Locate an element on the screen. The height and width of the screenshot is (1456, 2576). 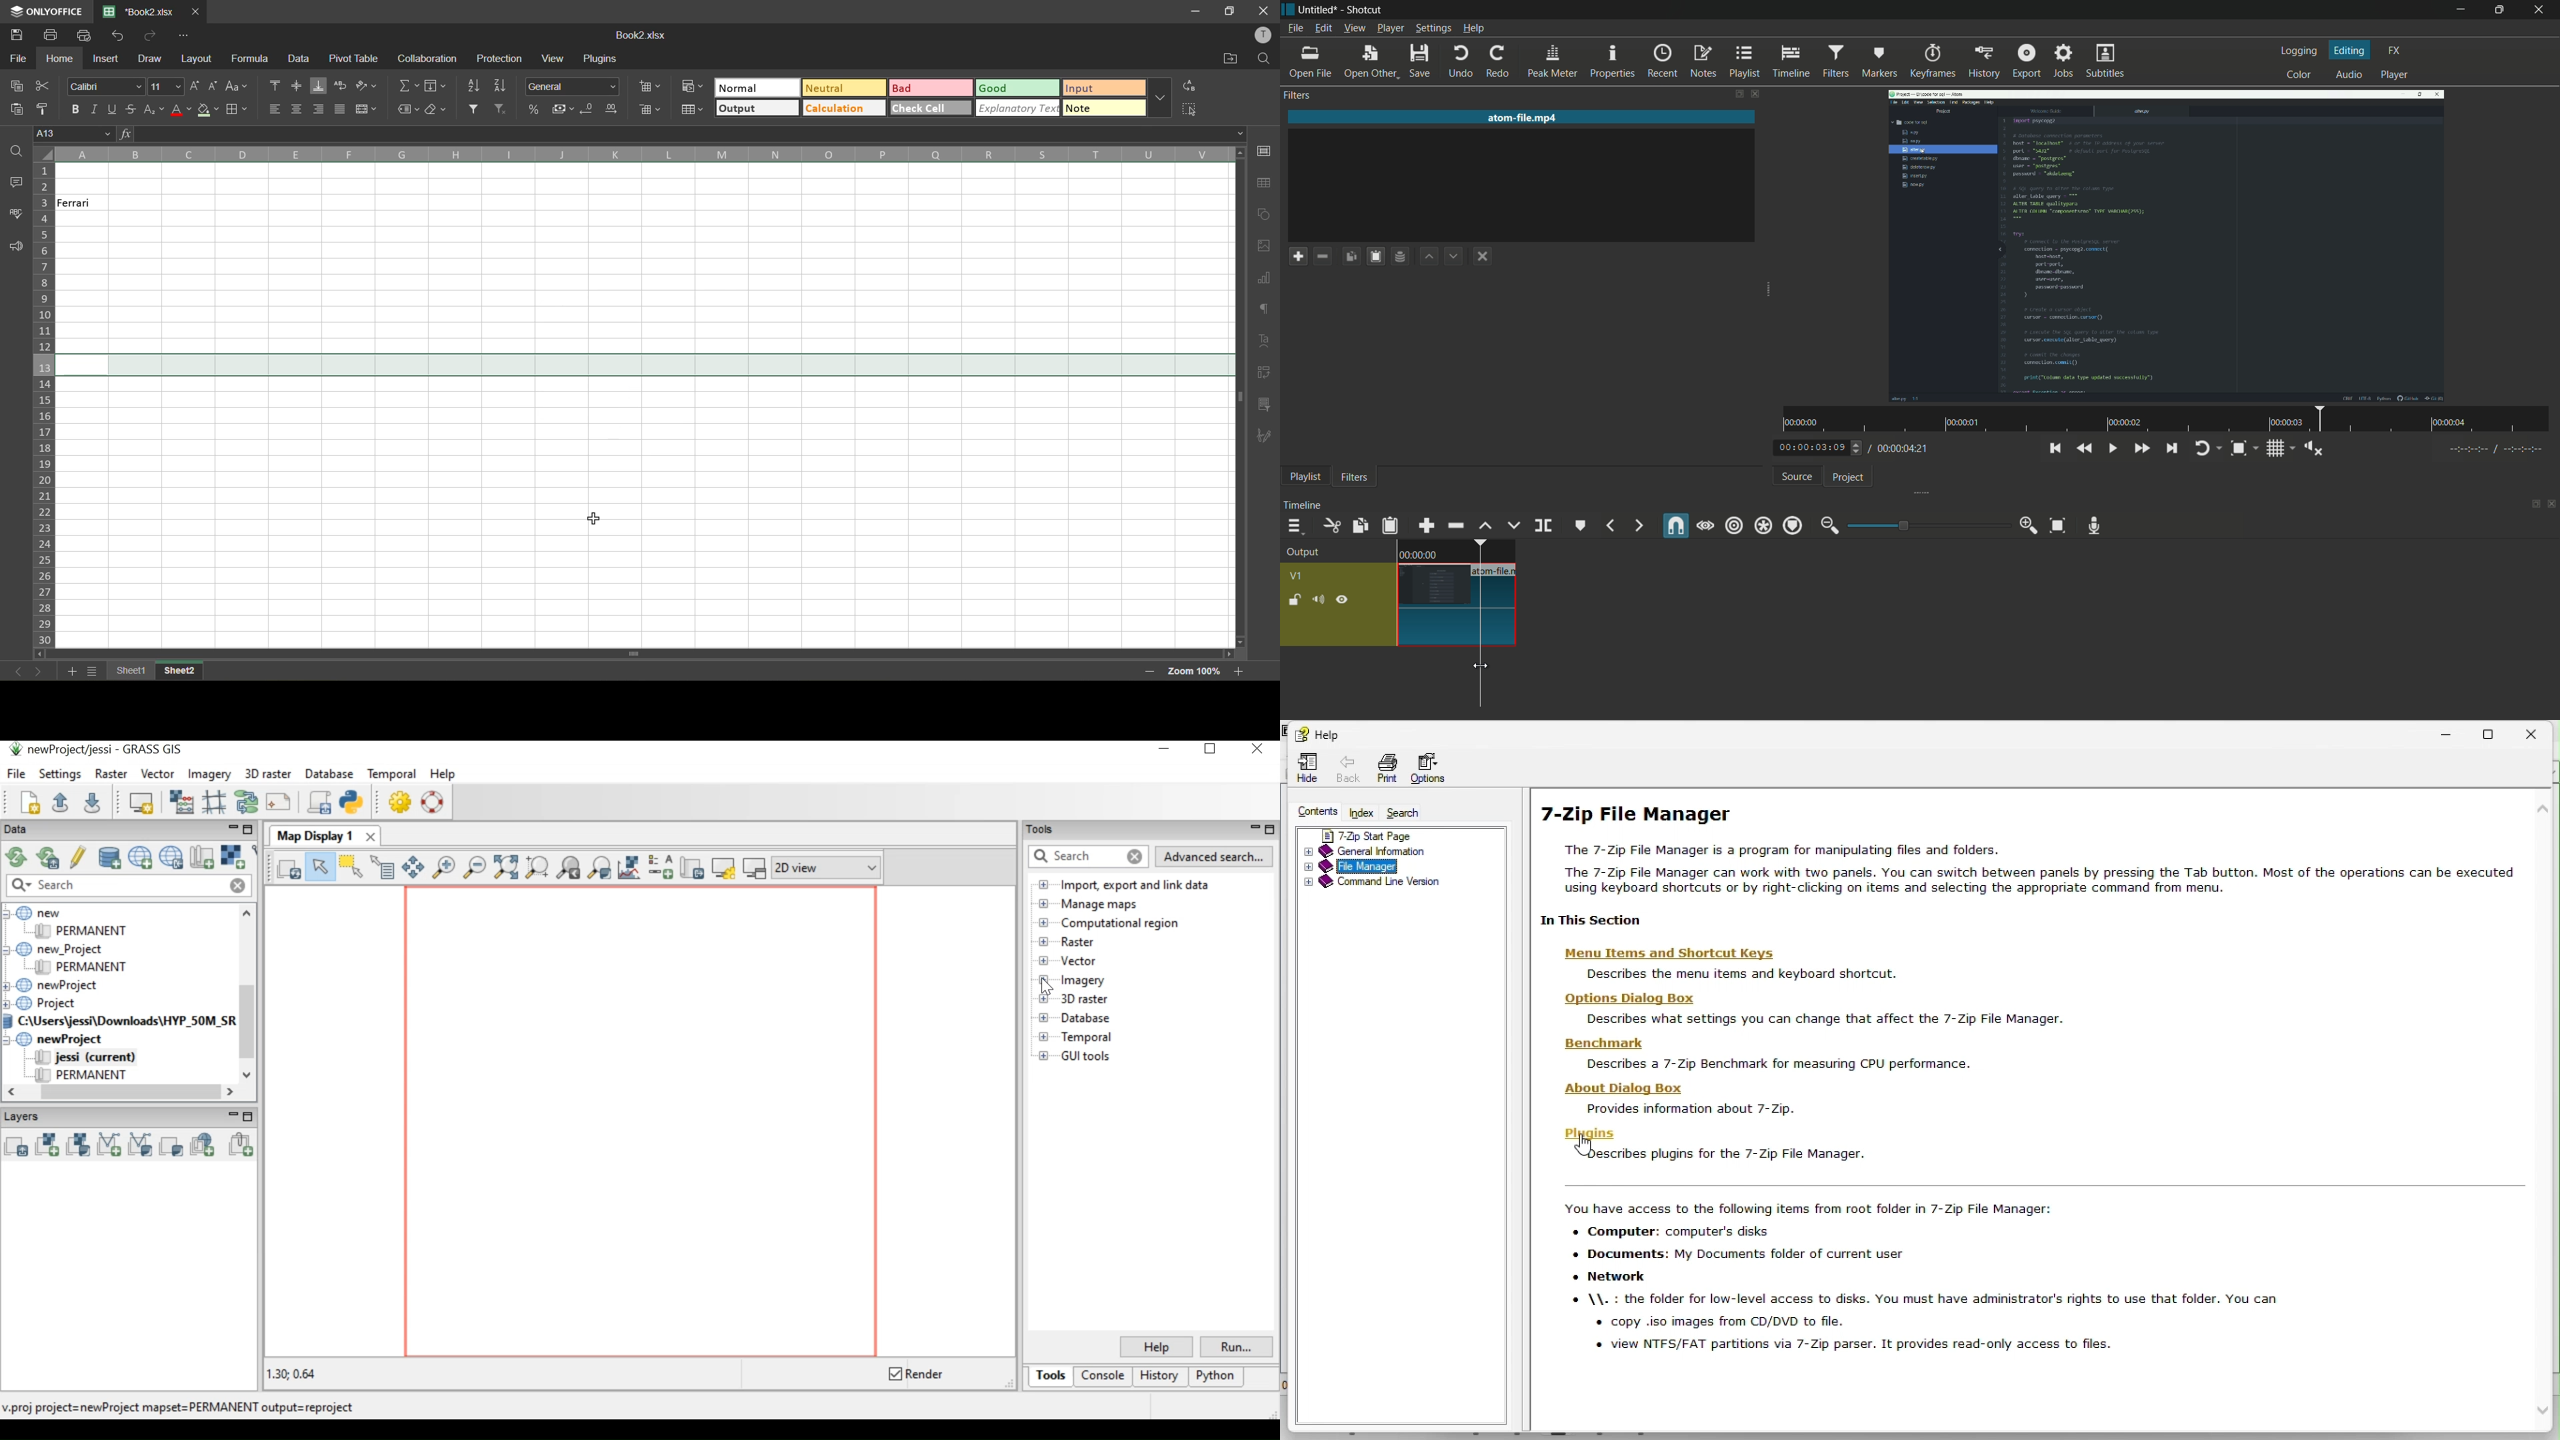
column names is located at coordinates (640, 155).